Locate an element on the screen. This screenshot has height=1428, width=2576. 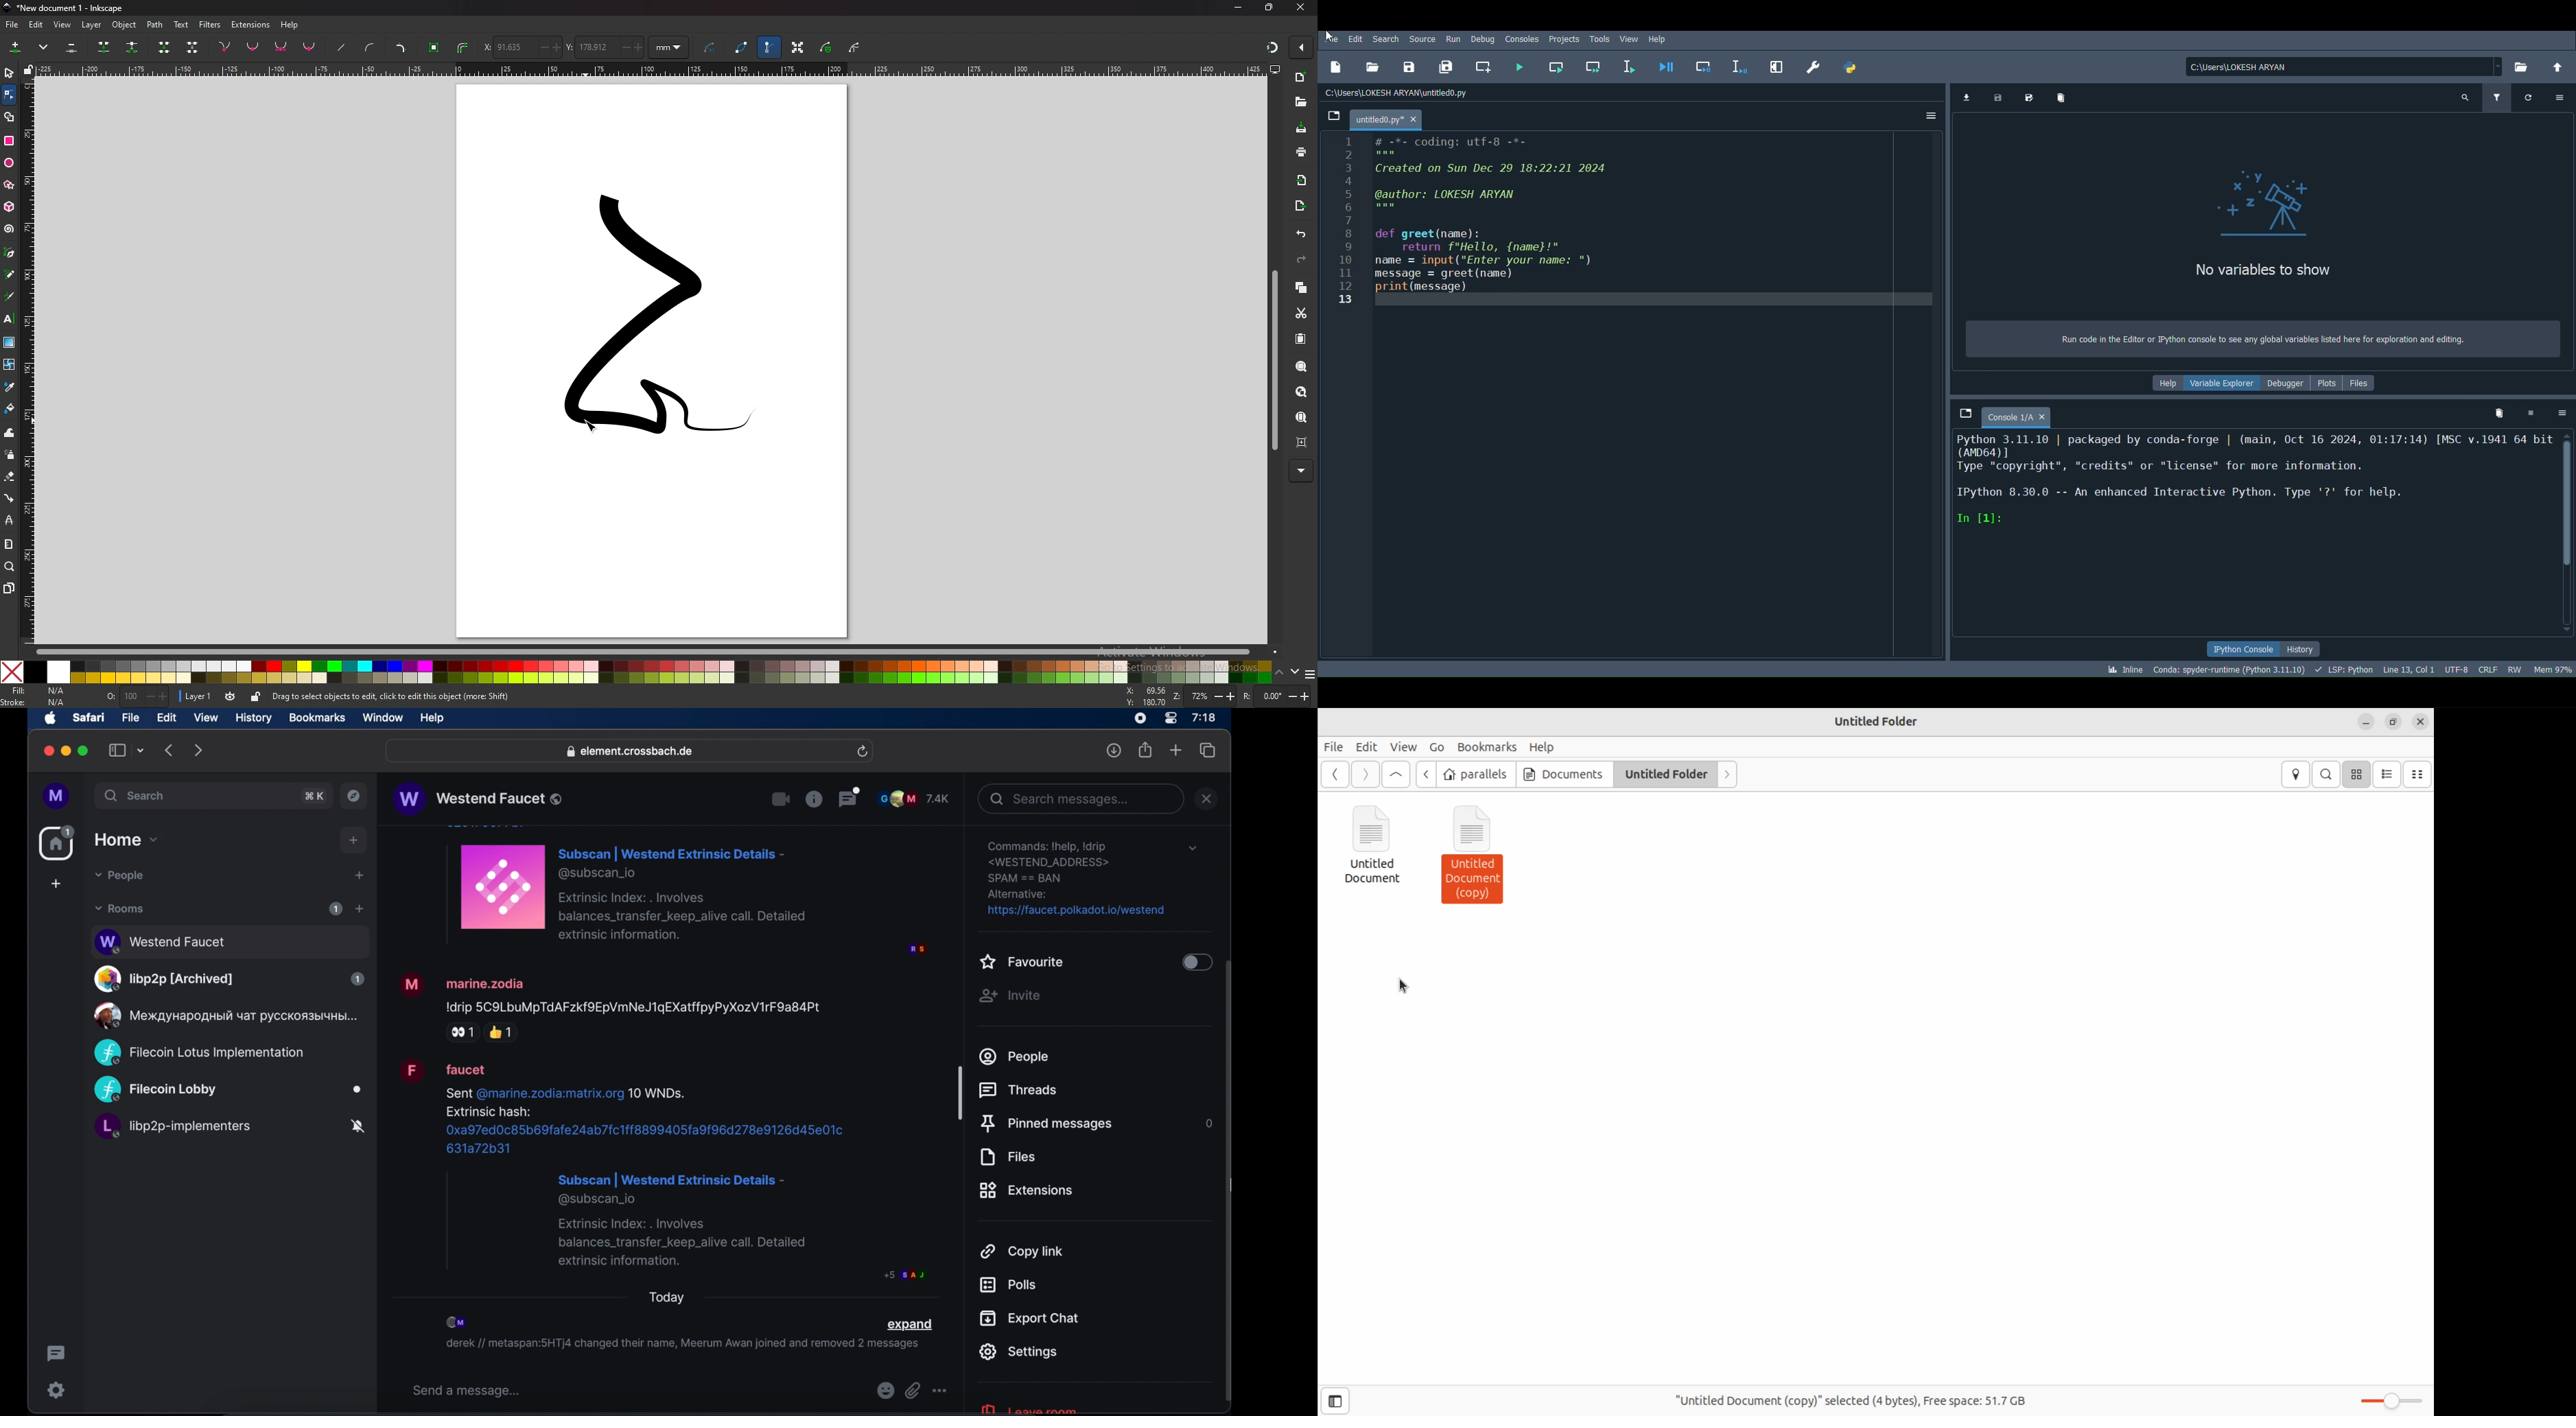
settings  is located at coordinates (1078, 879).